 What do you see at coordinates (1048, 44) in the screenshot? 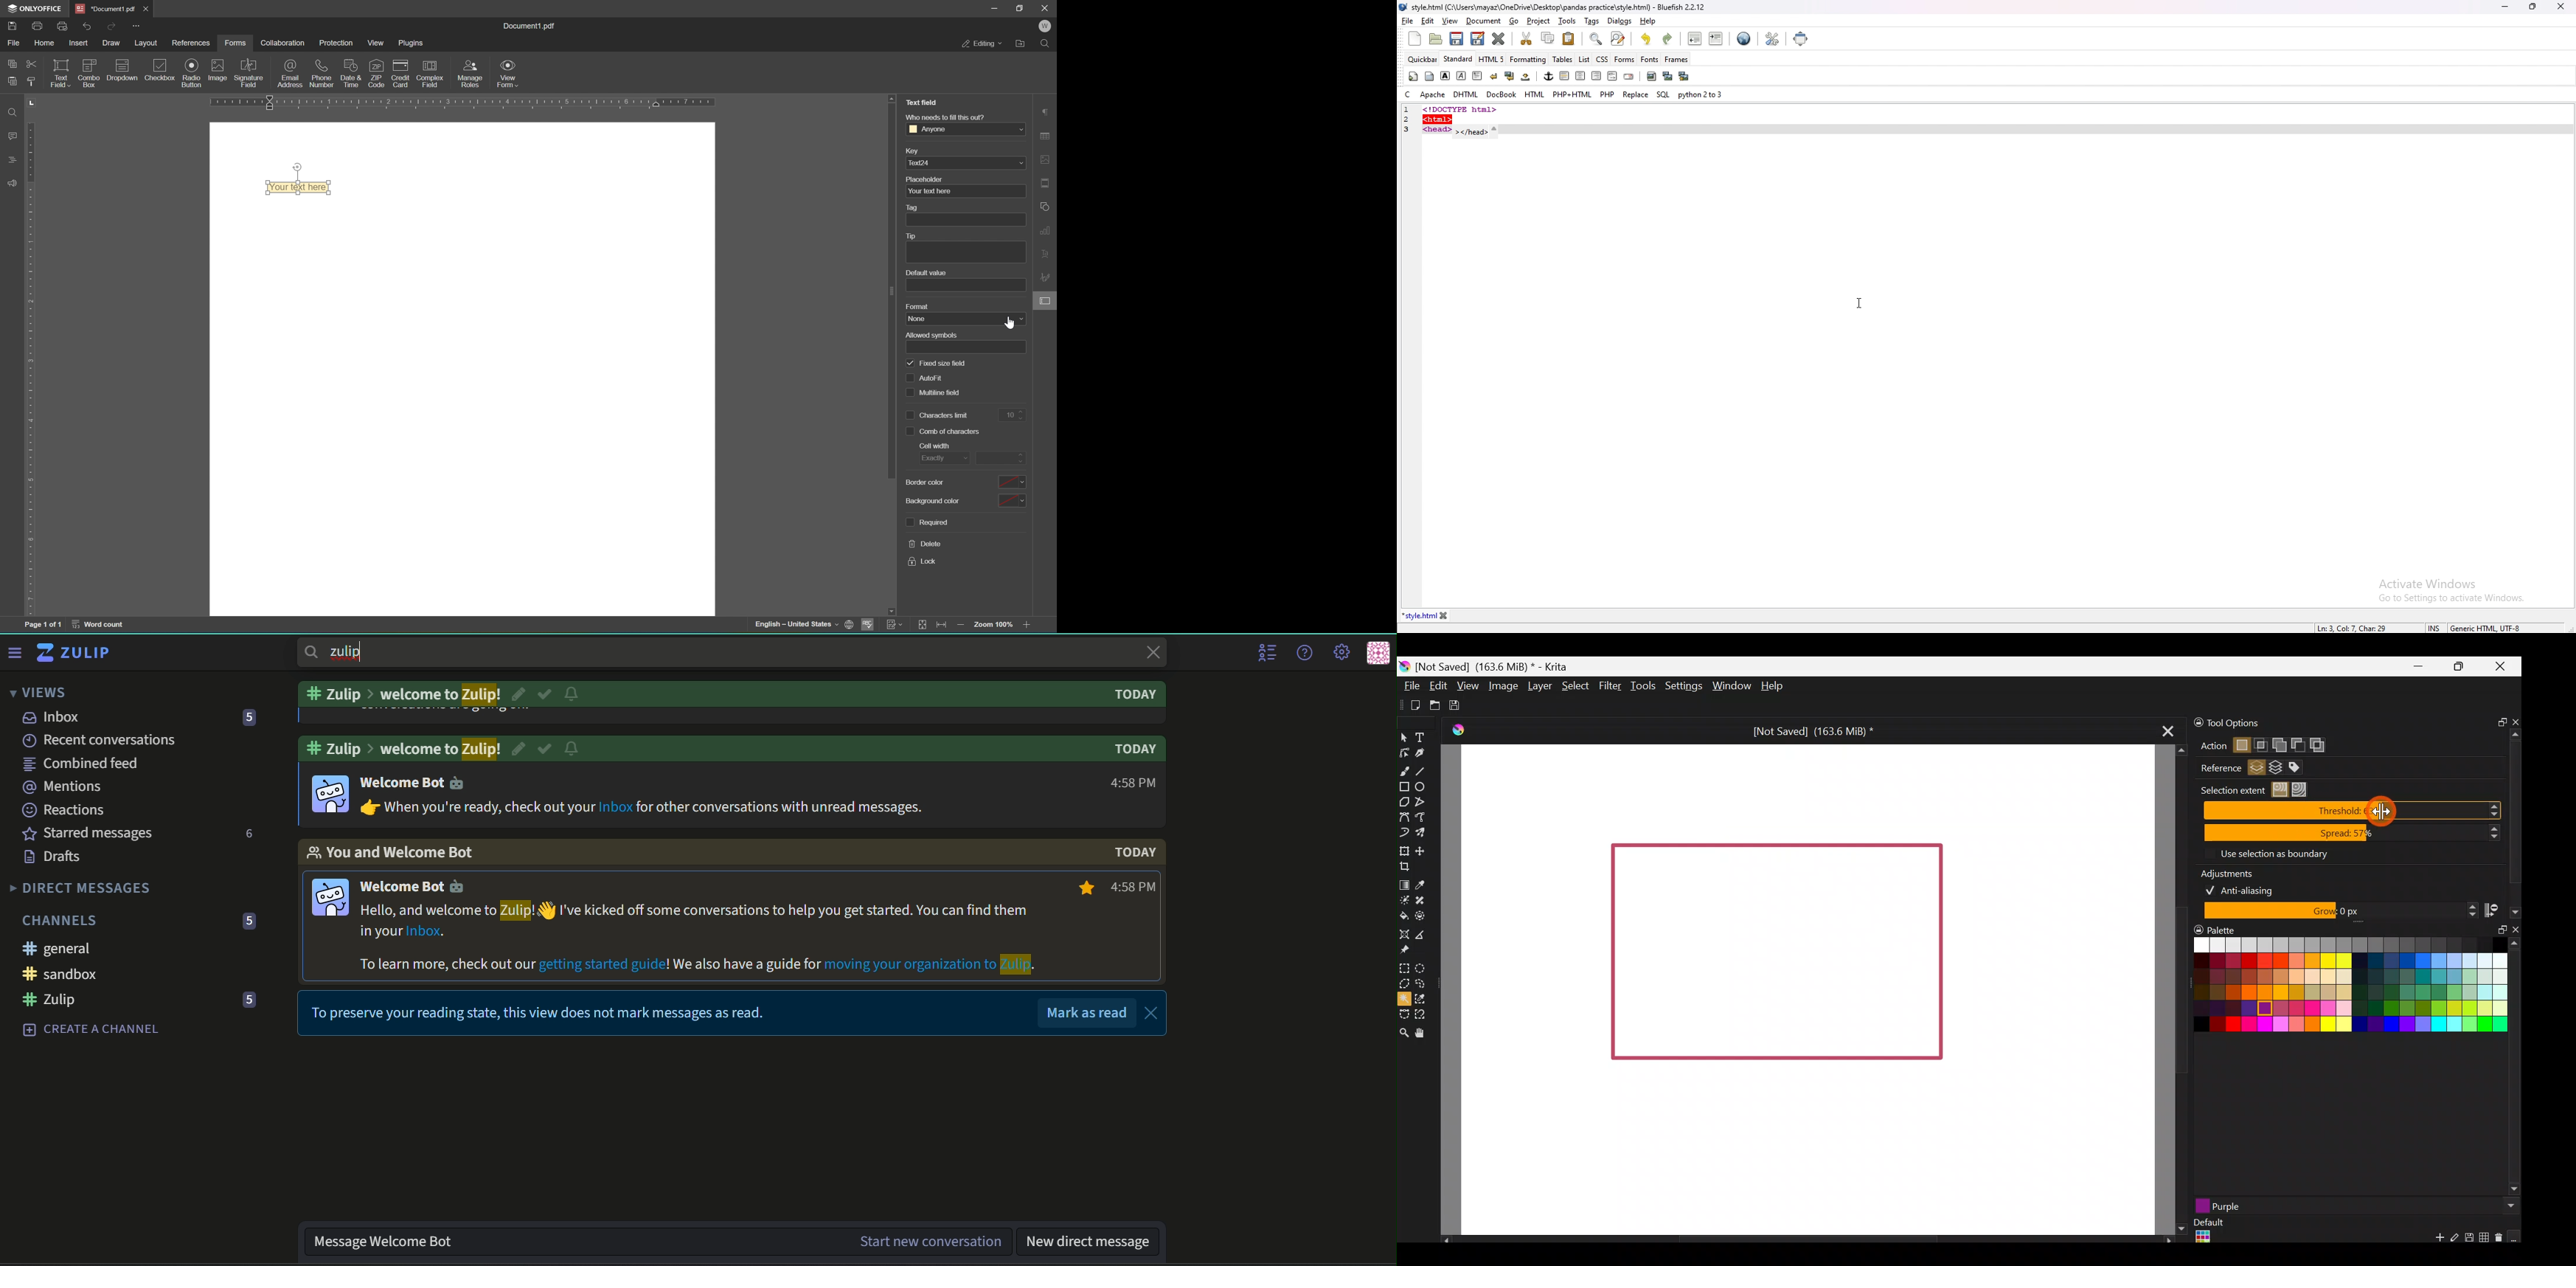
I see `find` at bounding box center [1048, 44].